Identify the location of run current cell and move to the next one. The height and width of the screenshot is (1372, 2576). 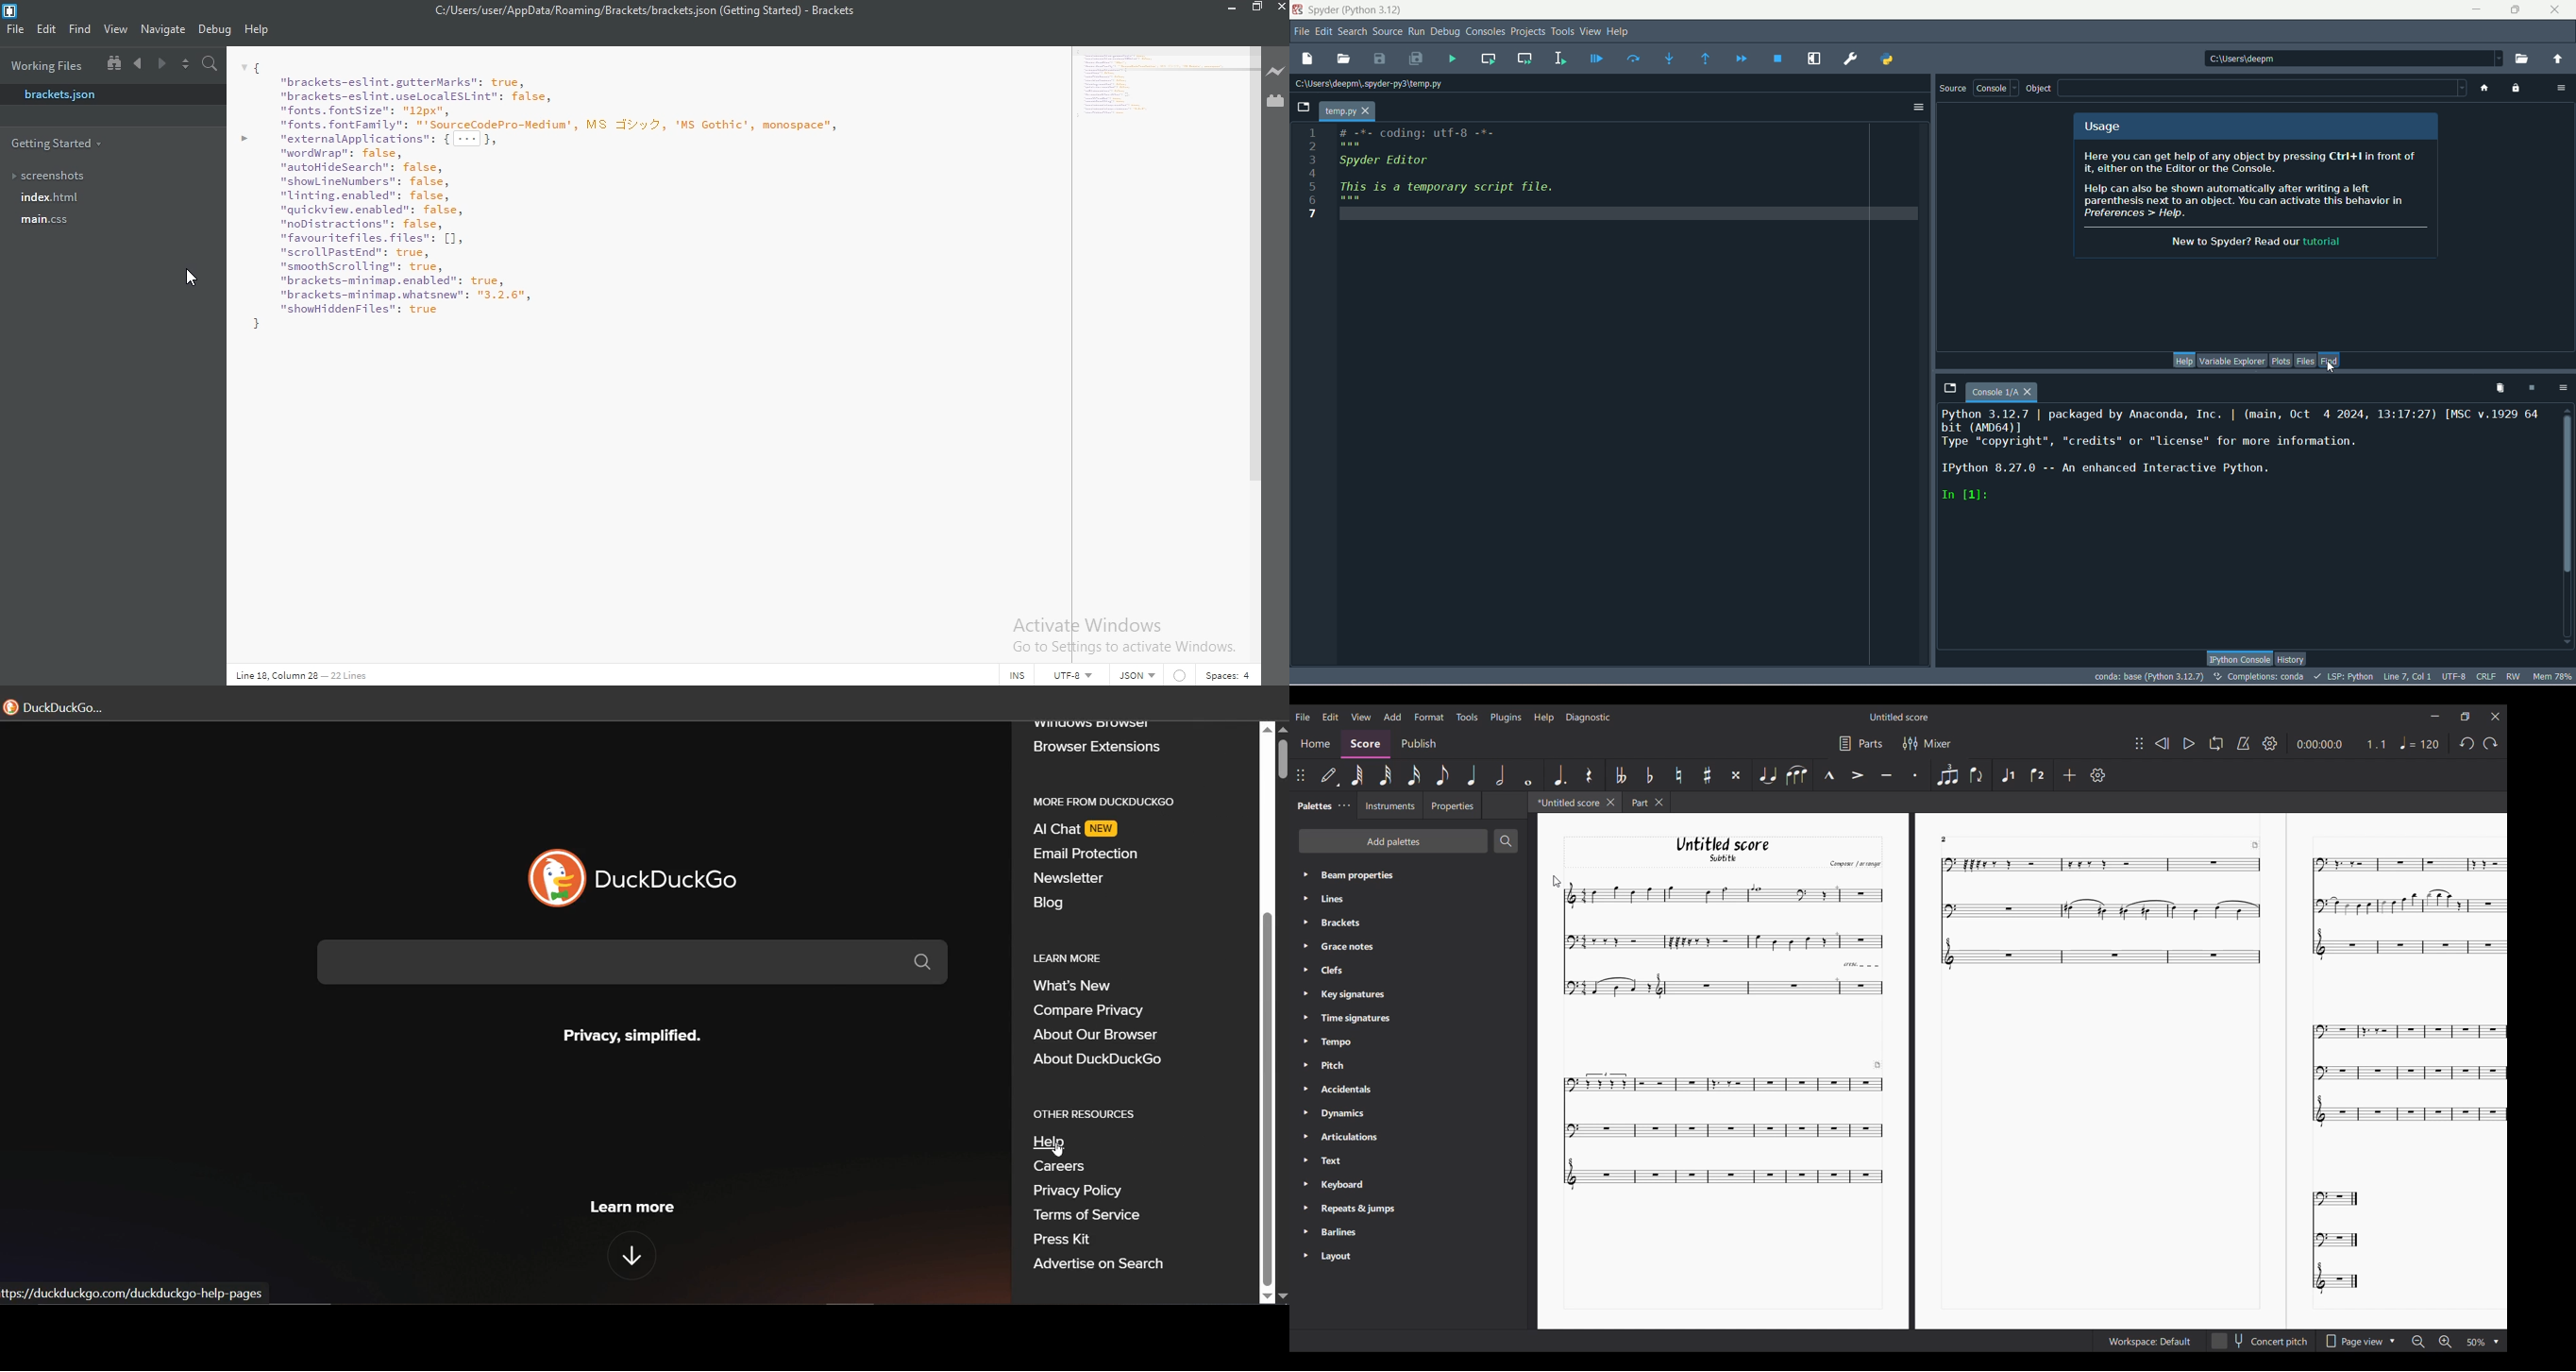
(1525, 58).